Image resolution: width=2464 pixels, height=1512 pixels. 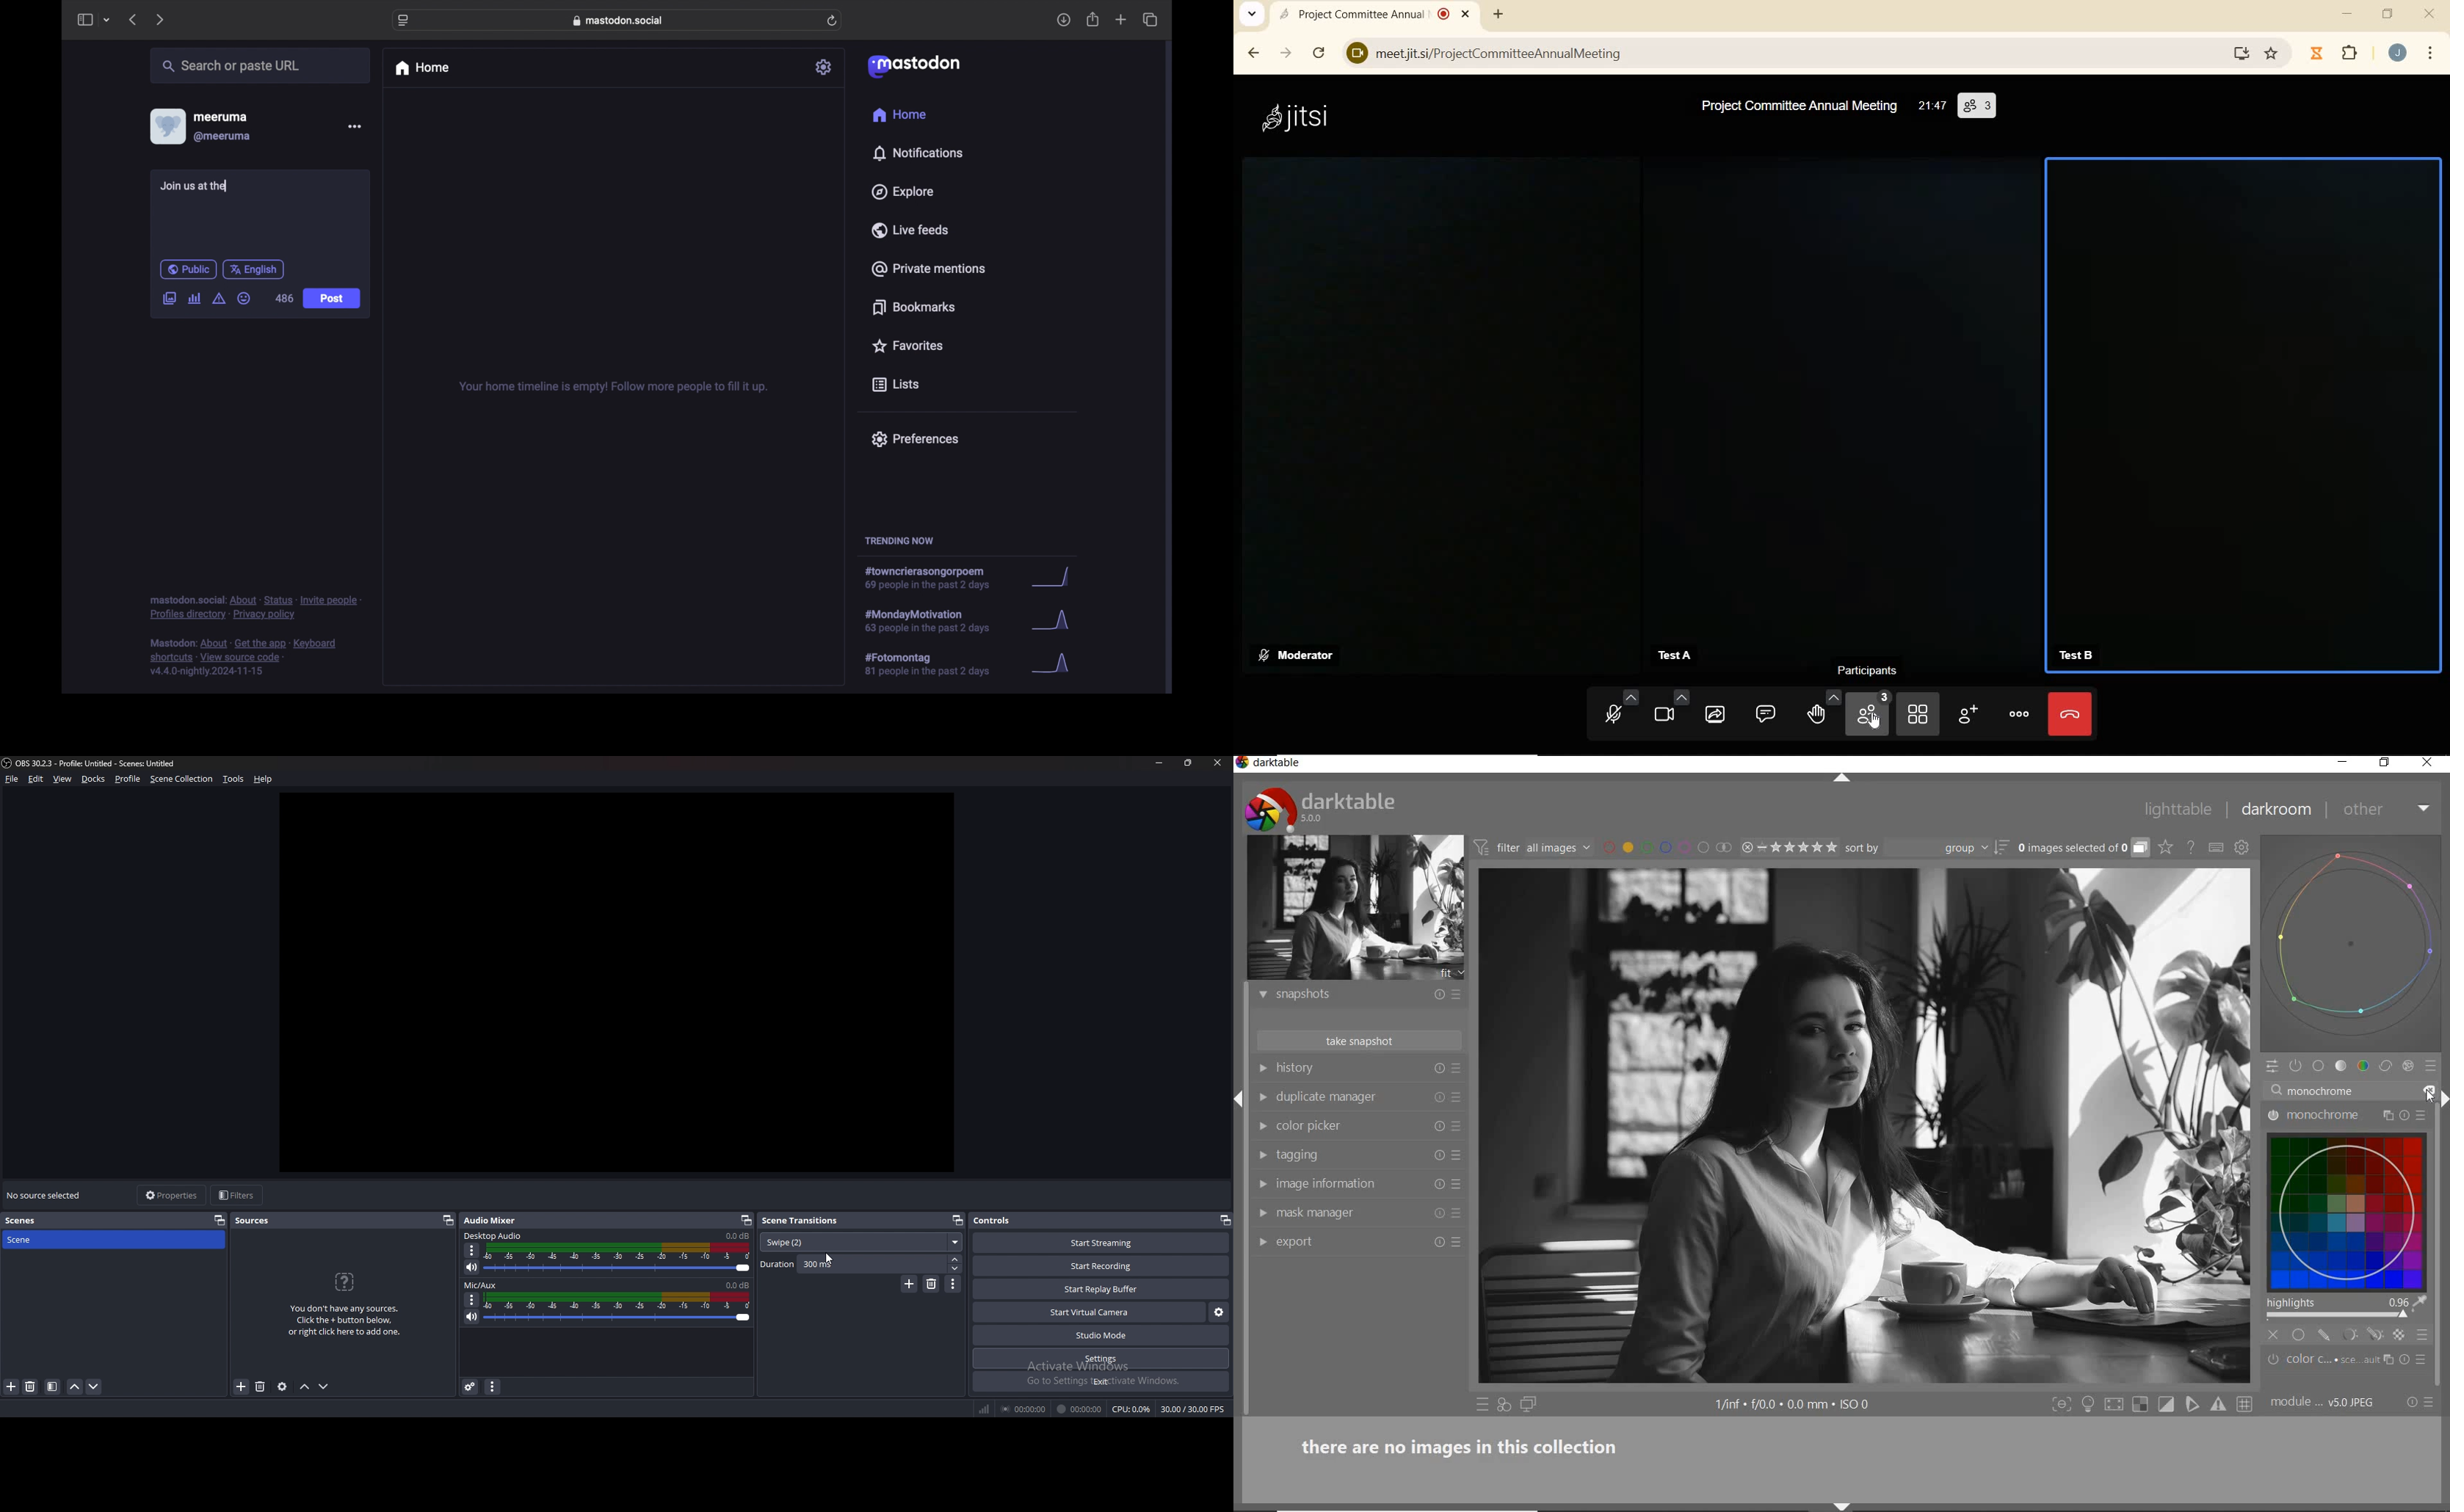 I want to click on View site information, so click(x=1352, y=52).